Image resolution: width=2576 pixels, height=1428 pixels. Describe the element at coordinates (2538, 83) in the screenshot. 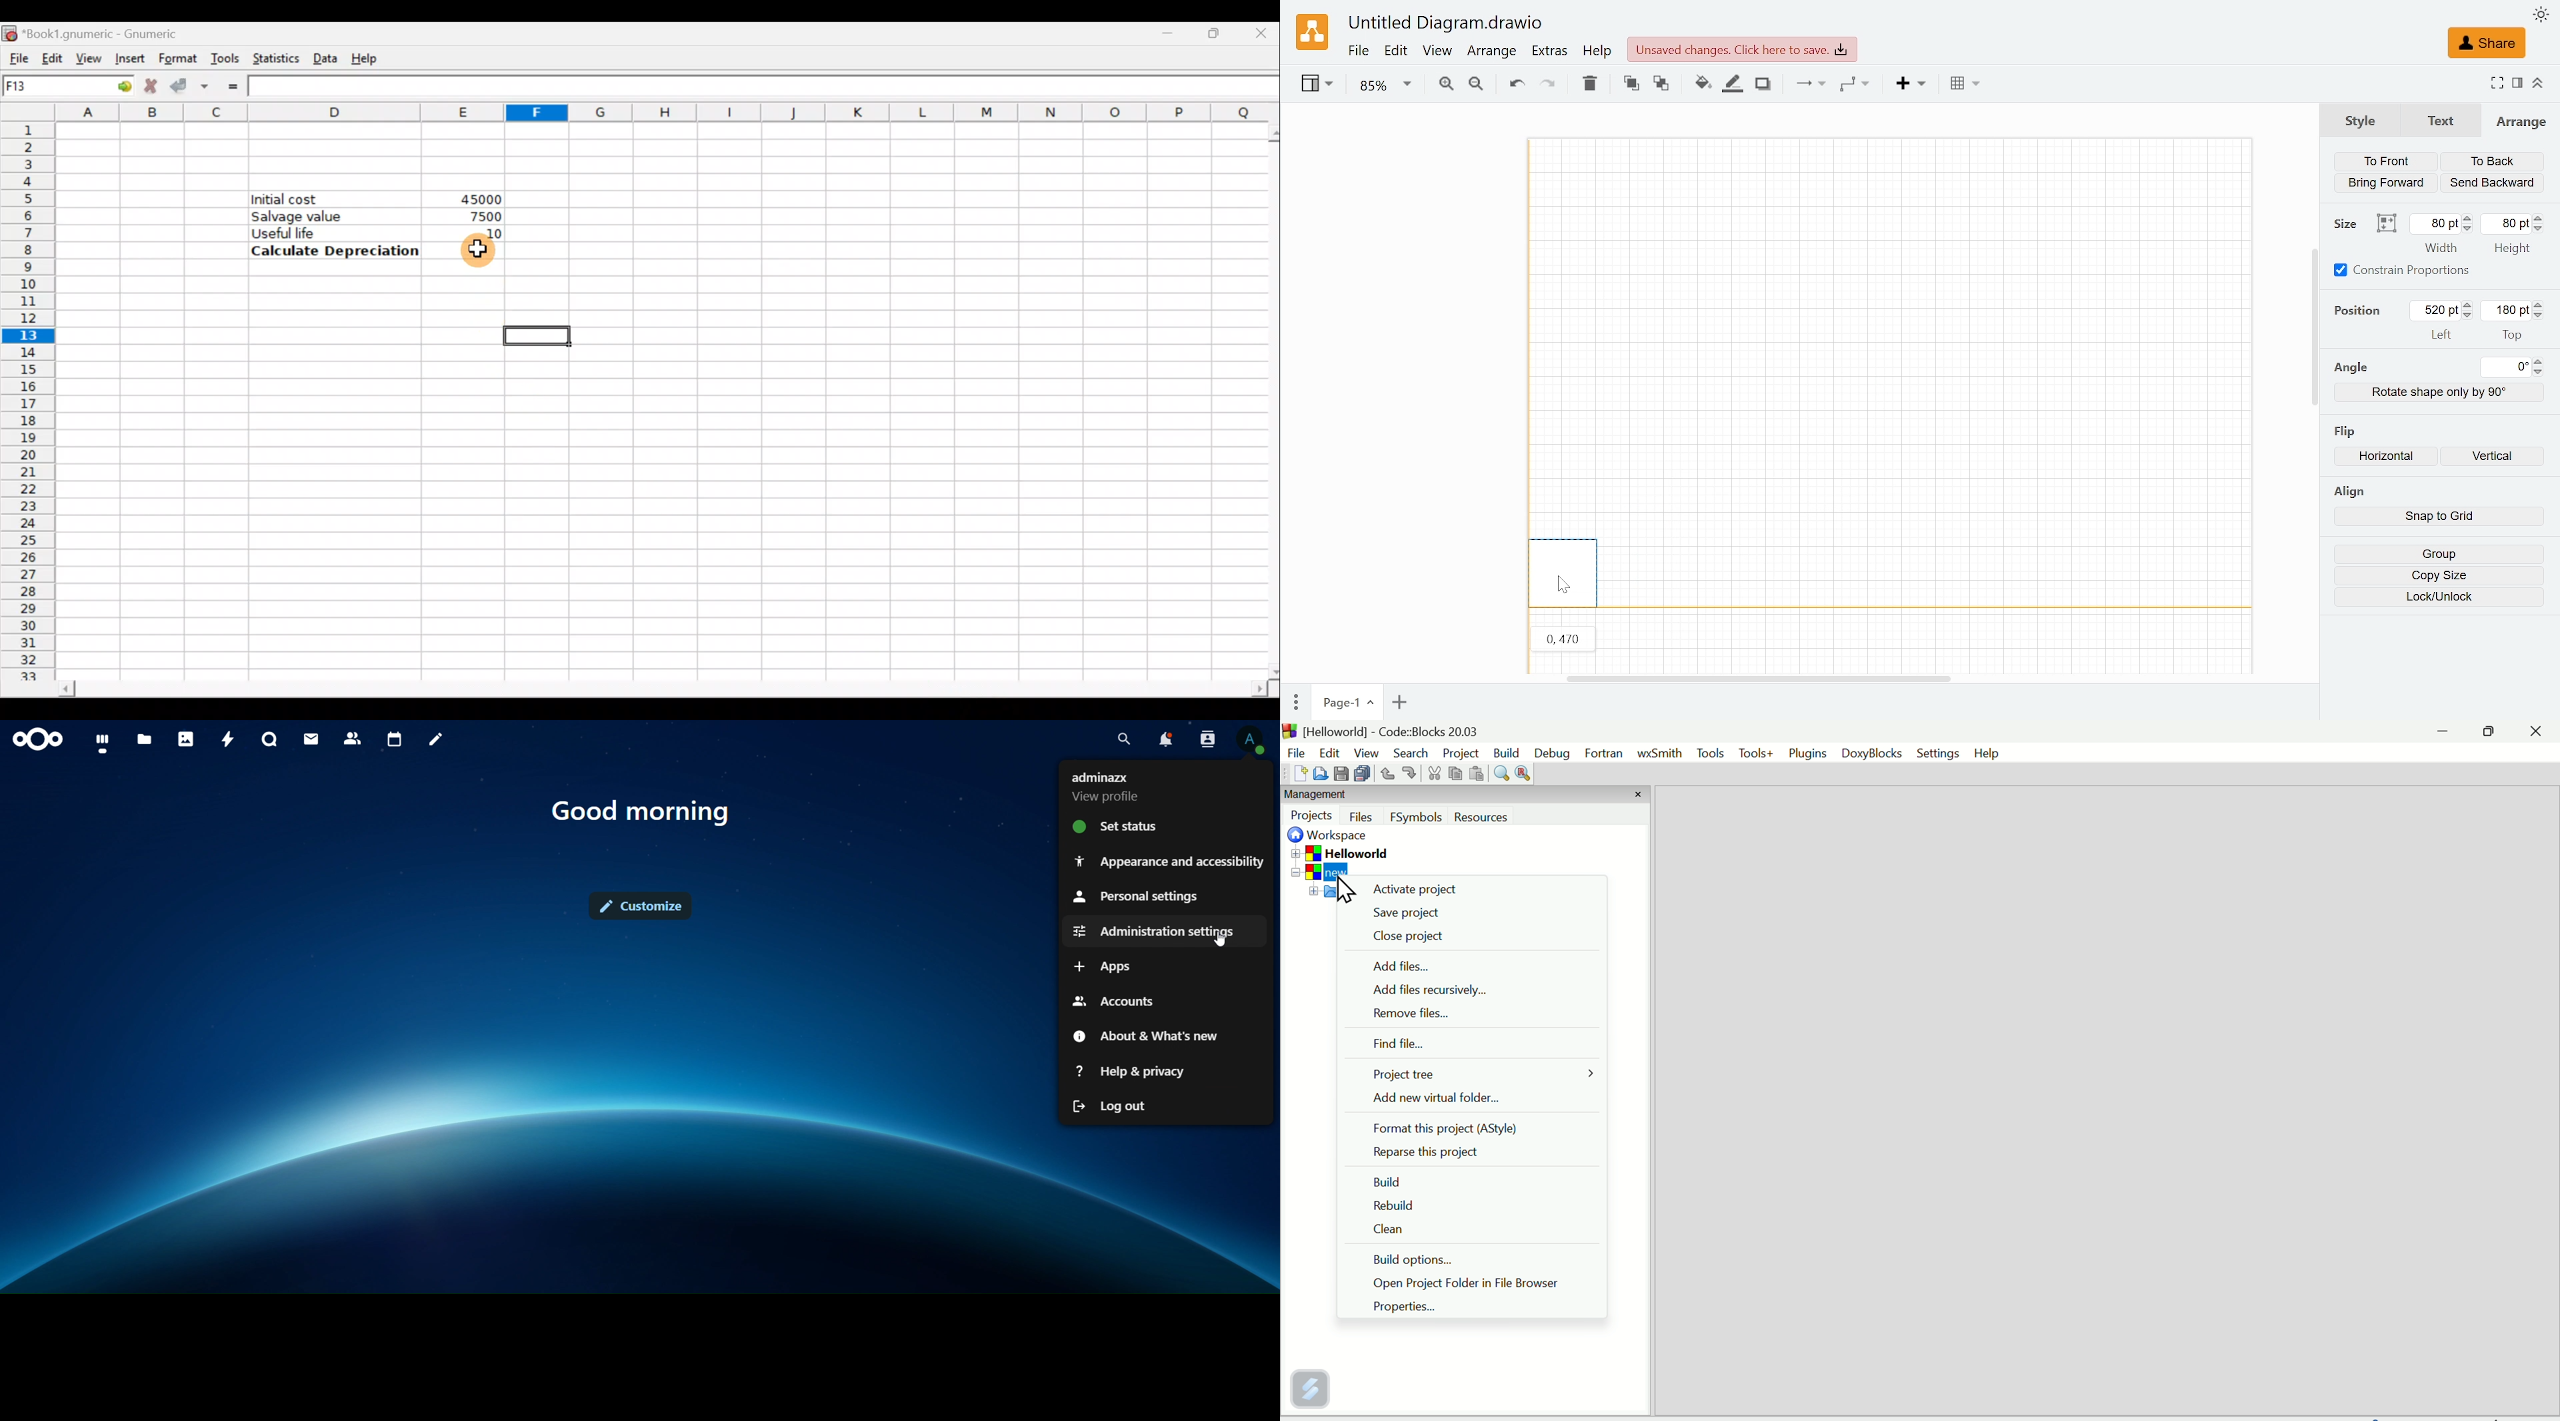

I see `Collapse /expamd` at that location.